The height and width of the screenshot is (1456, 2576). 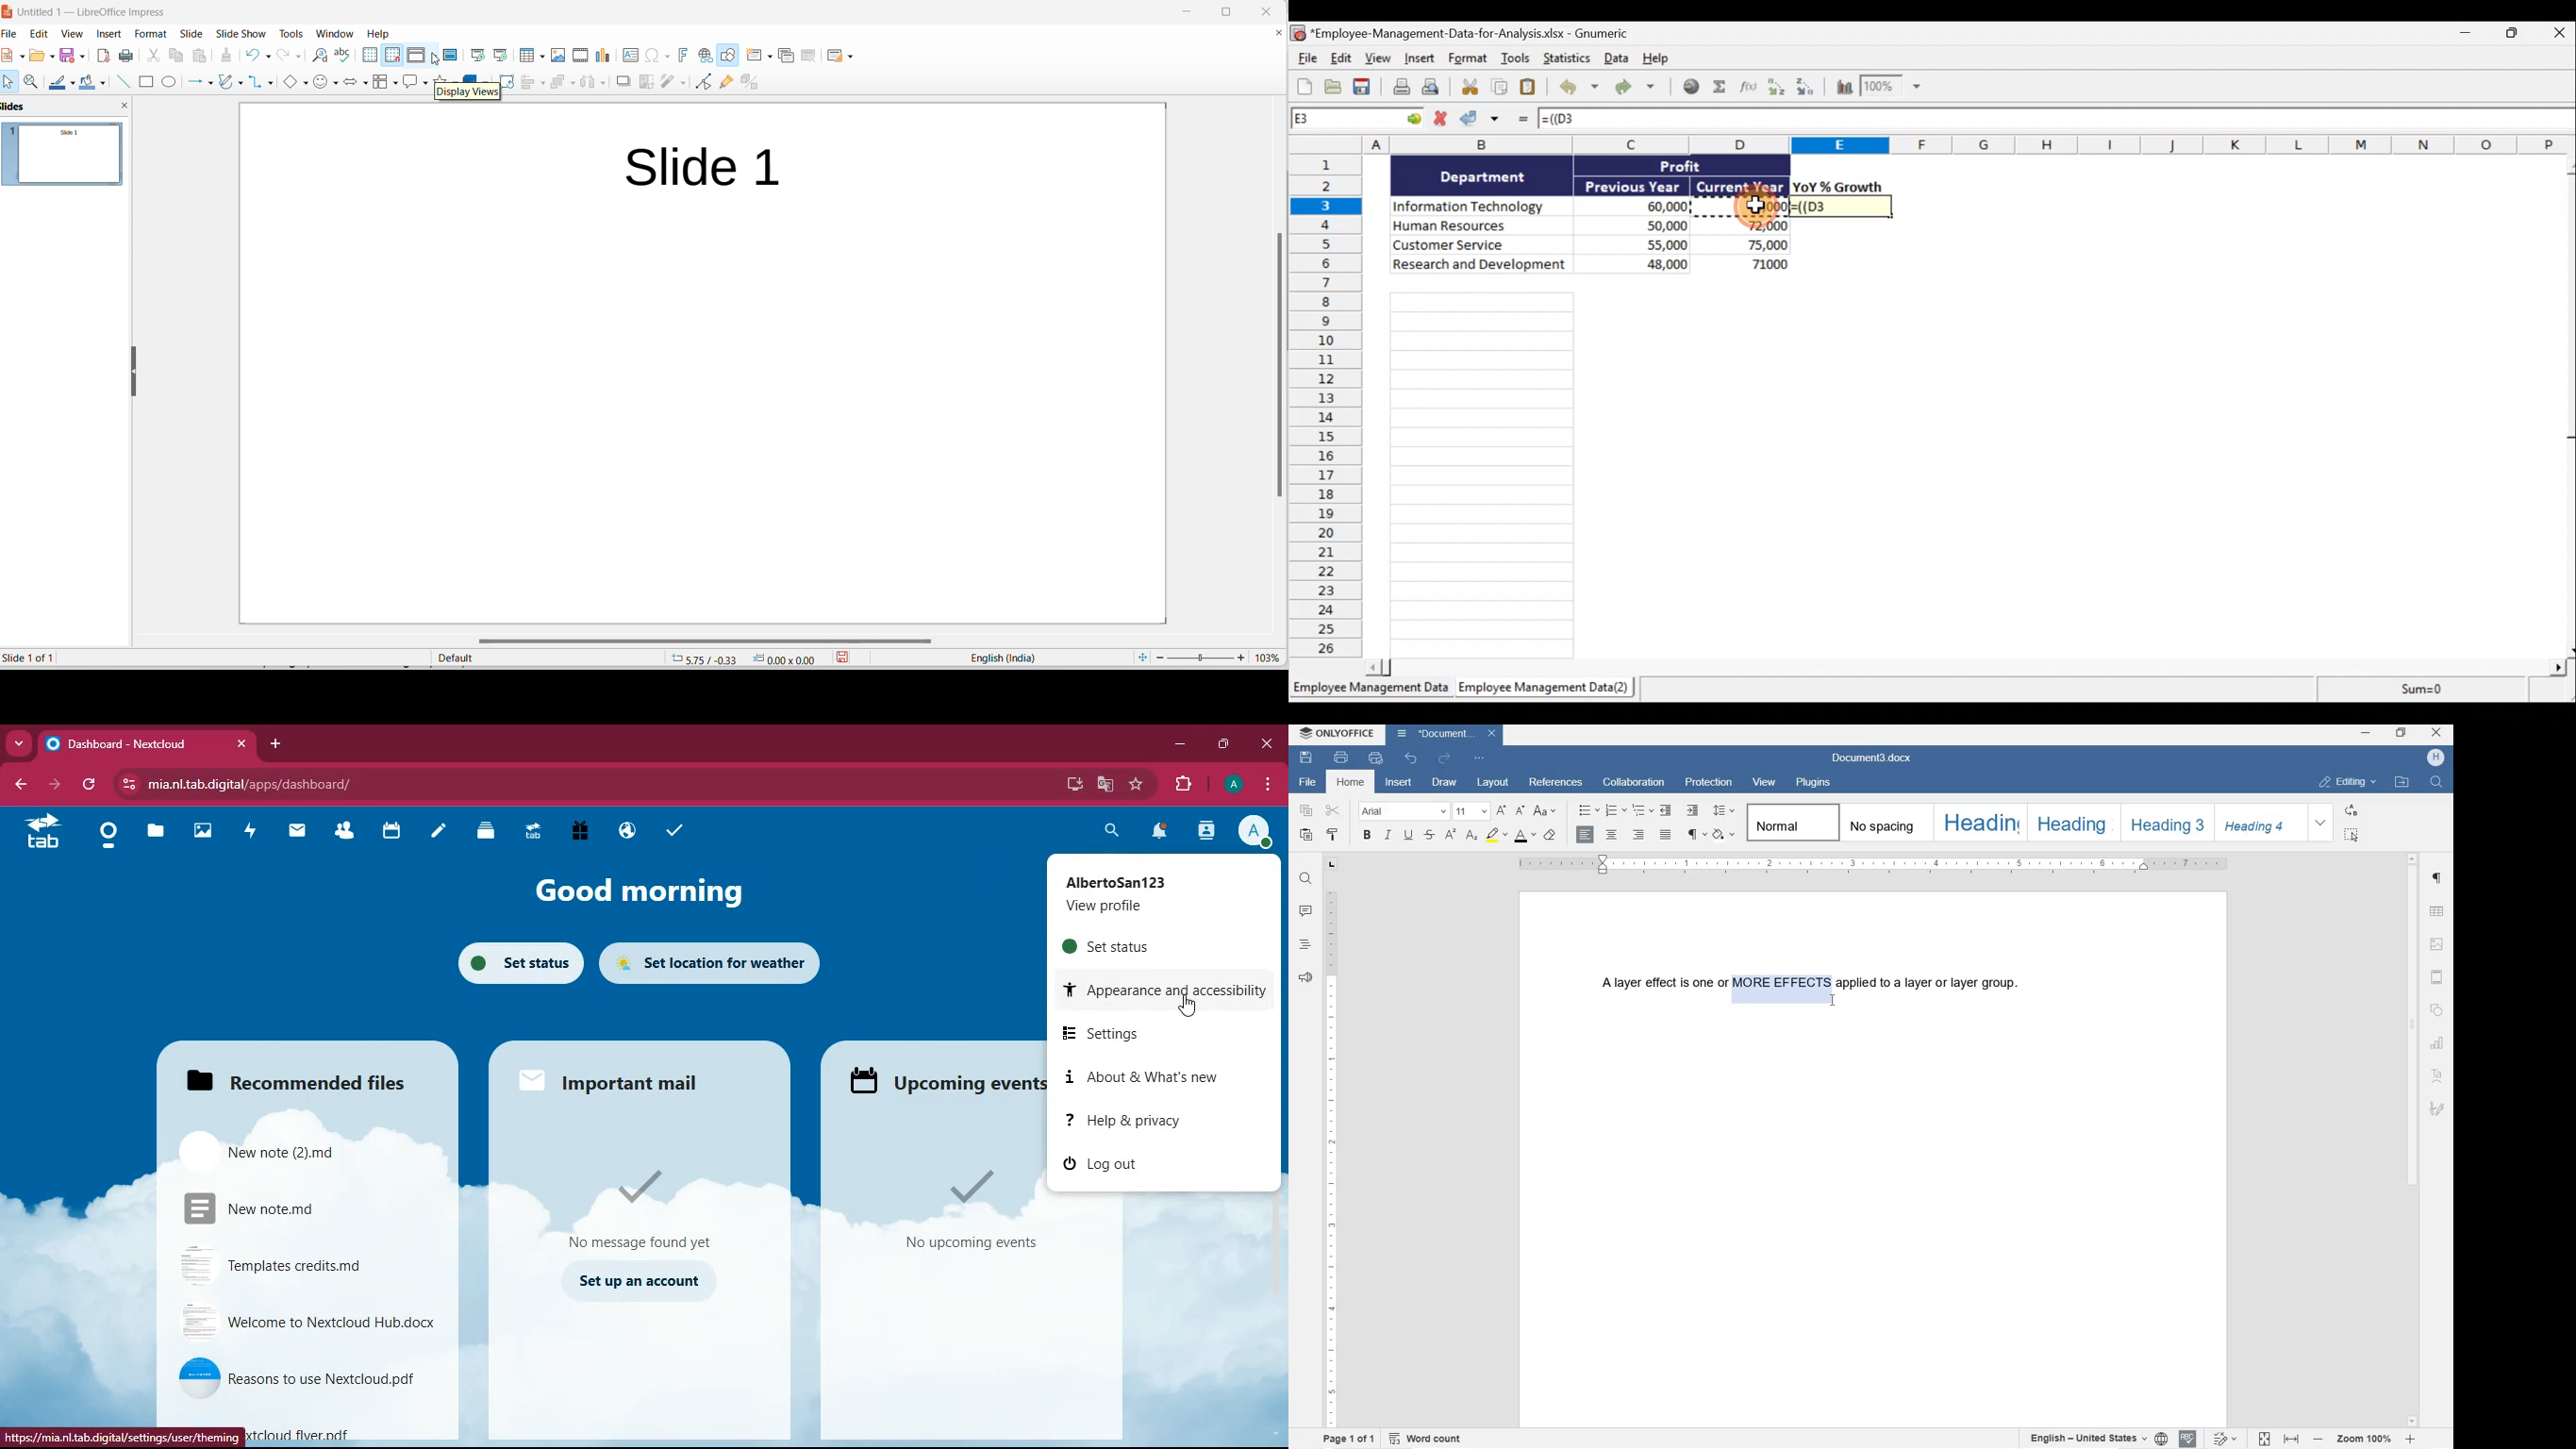 What do you see at coordinates (1308, 811) in the screenshot?
I see `COPY` at bounding box center [1308, 811].